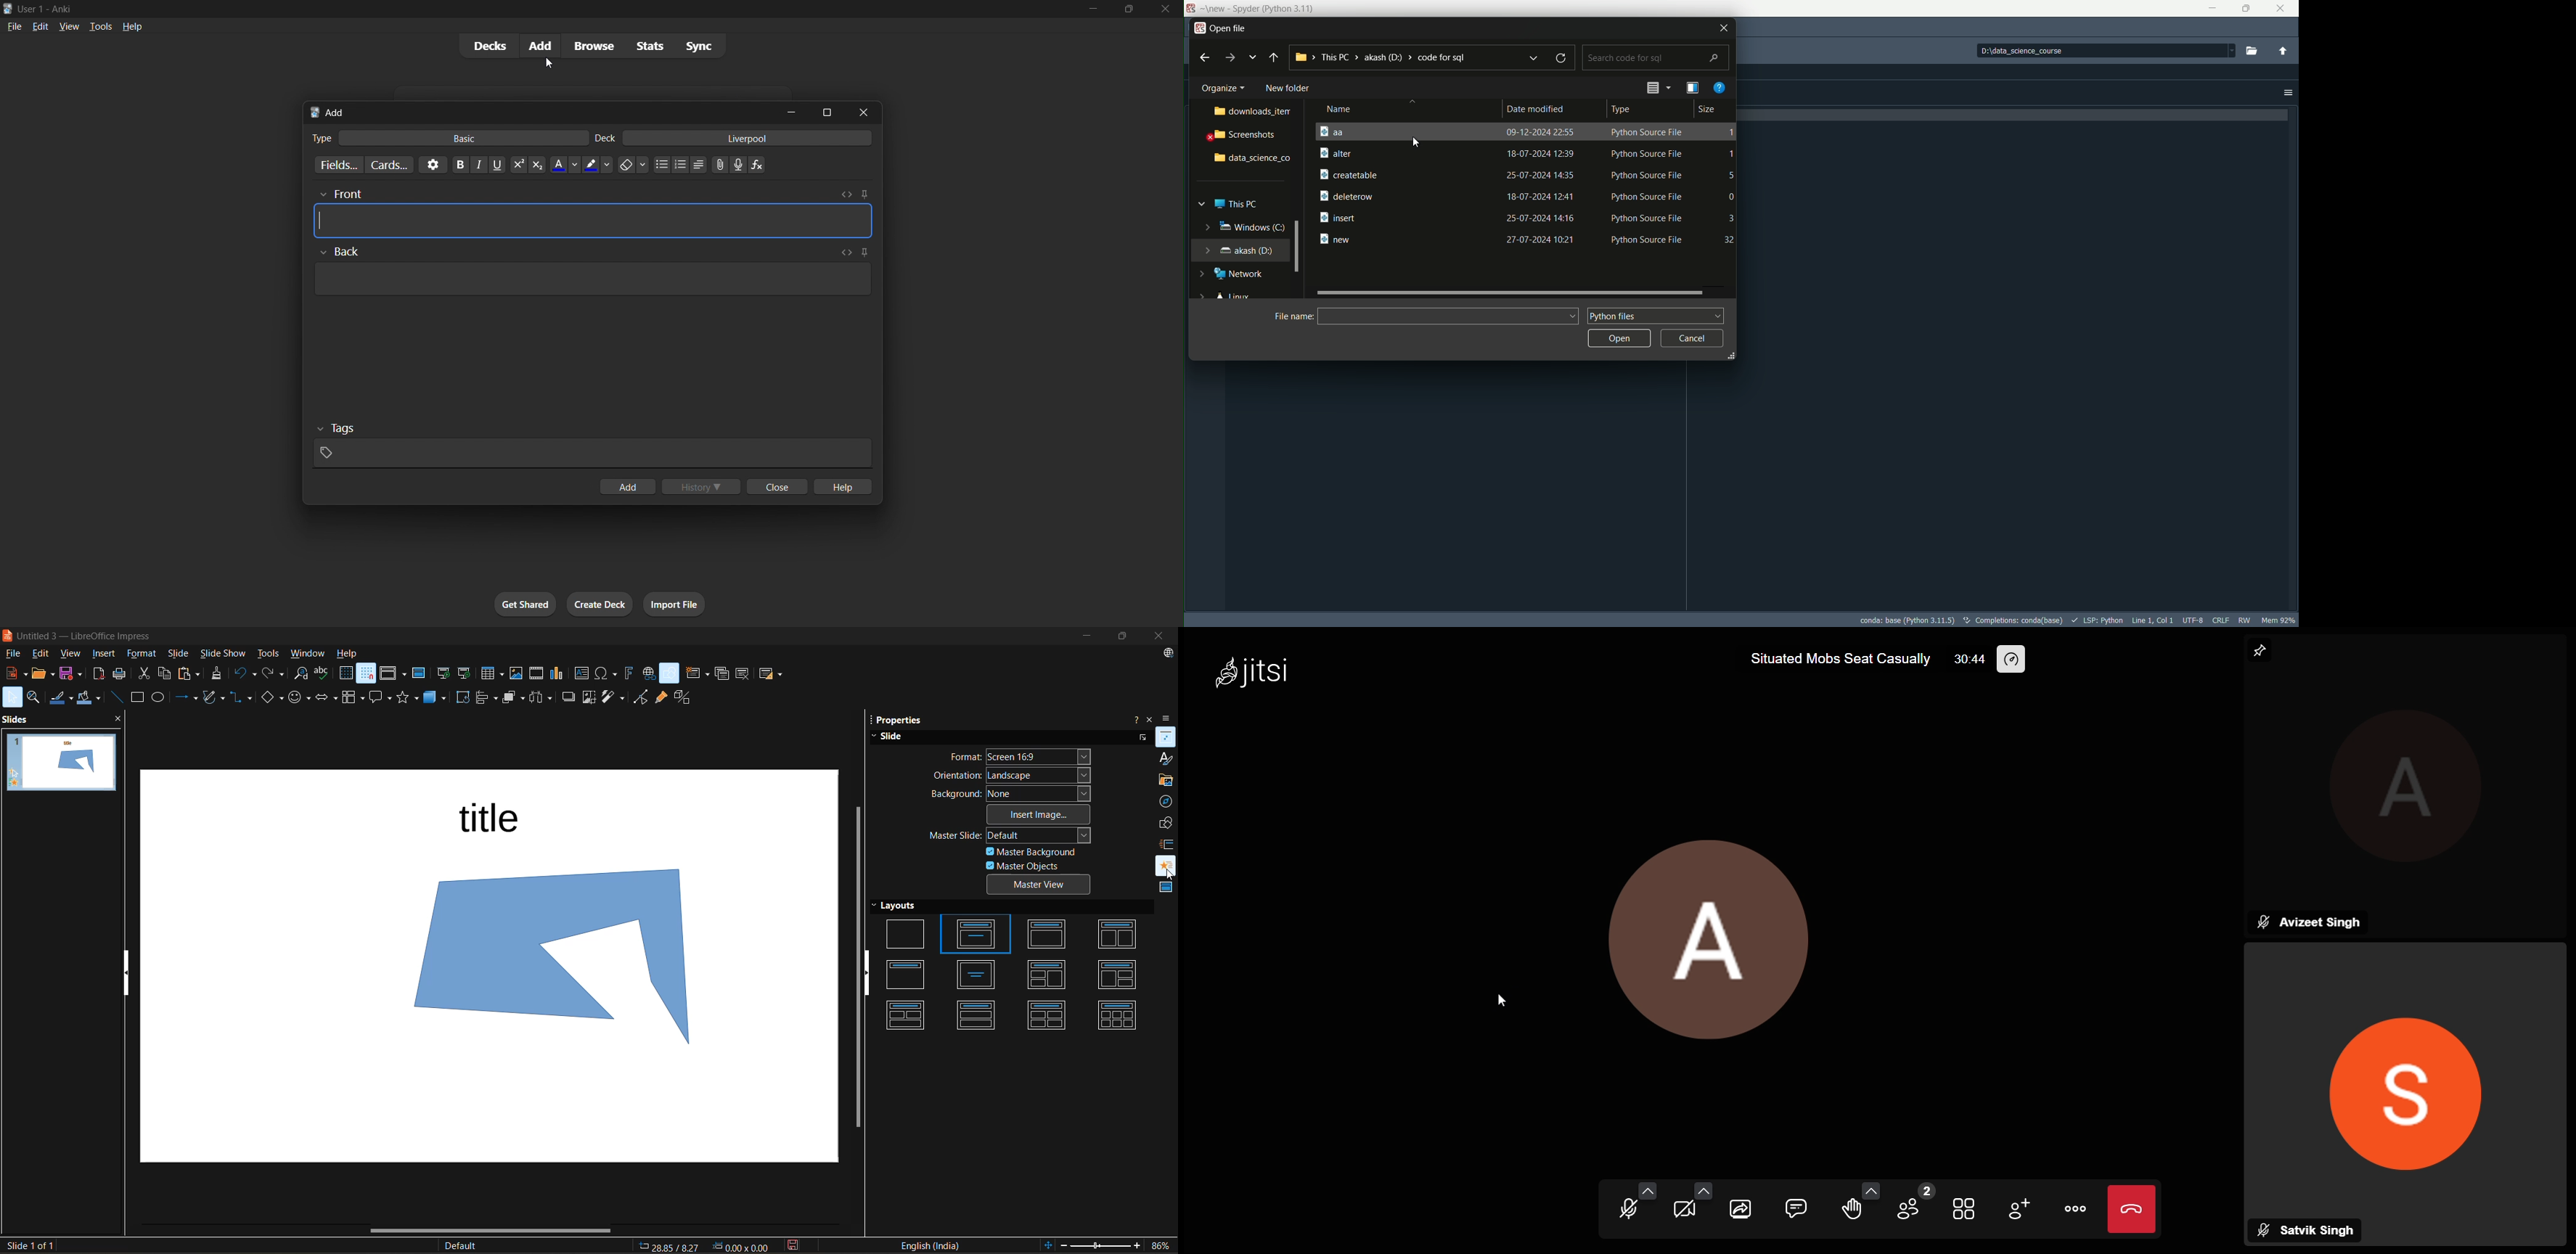  I want to click on get shared, so click(521, 605).